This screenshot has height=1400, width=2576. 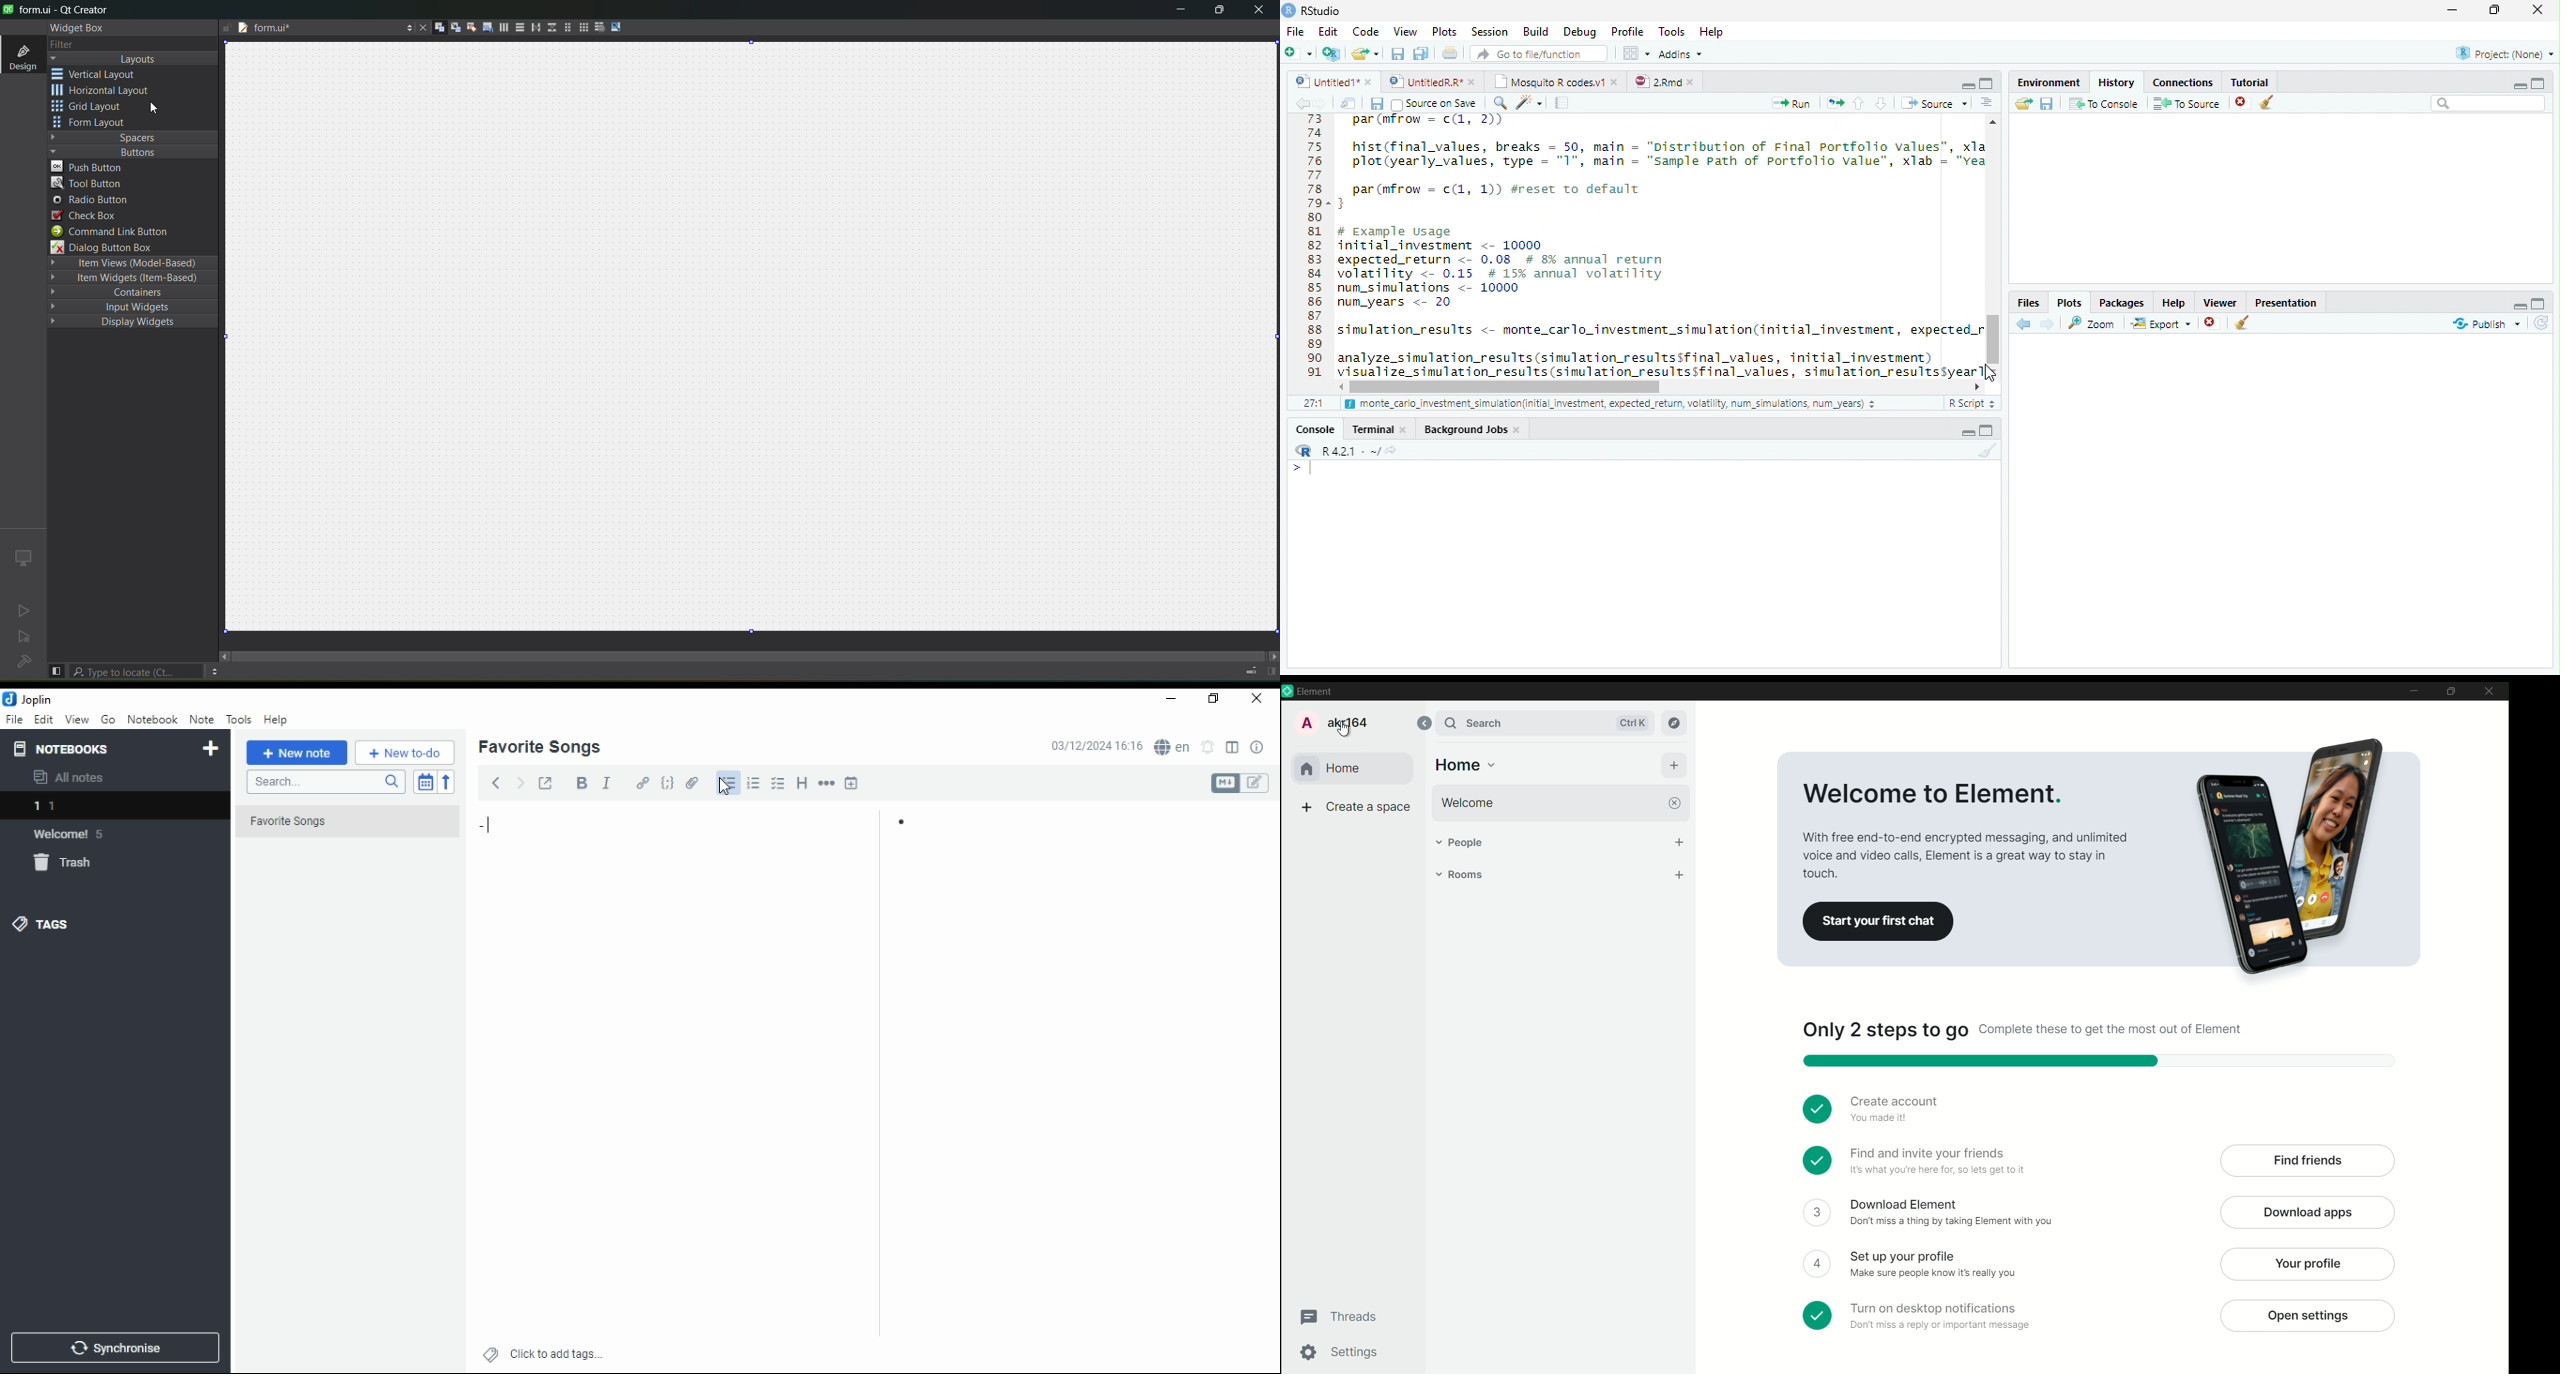 What do you see at coordinates (2047, 103) in the screenshot?
I see `Save` at bounding box center [2047, 103].